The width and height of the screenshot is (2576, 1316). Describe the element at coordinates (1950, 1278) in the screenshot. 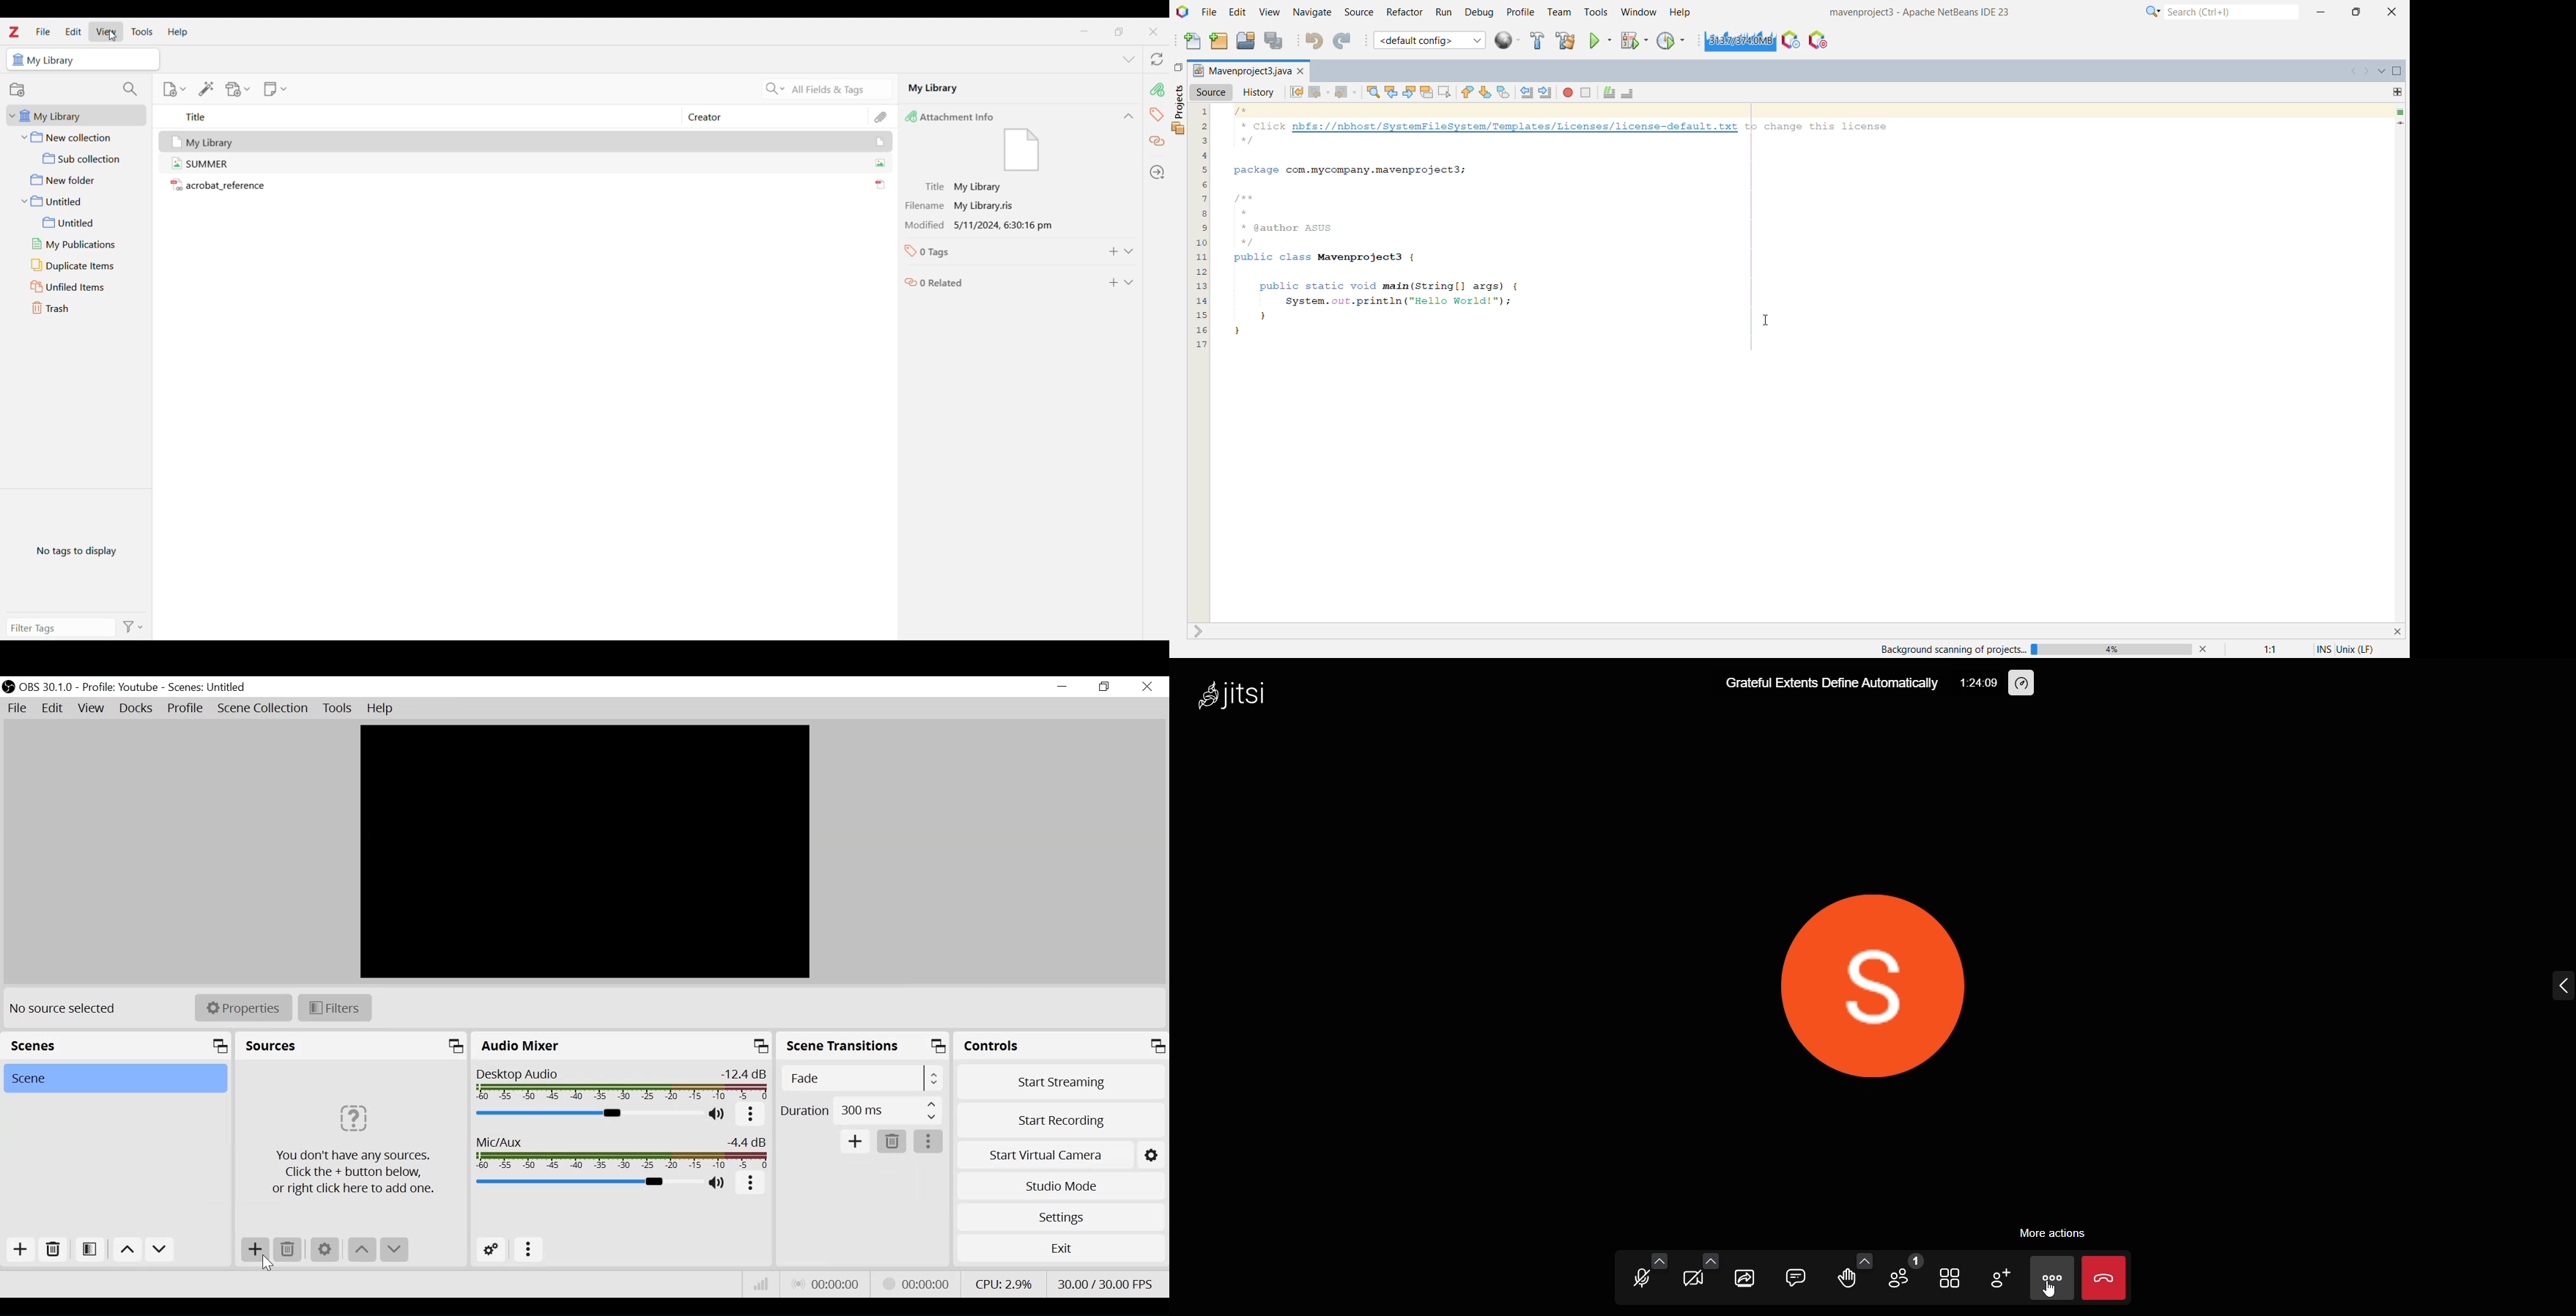

I see `tile view` at that location.